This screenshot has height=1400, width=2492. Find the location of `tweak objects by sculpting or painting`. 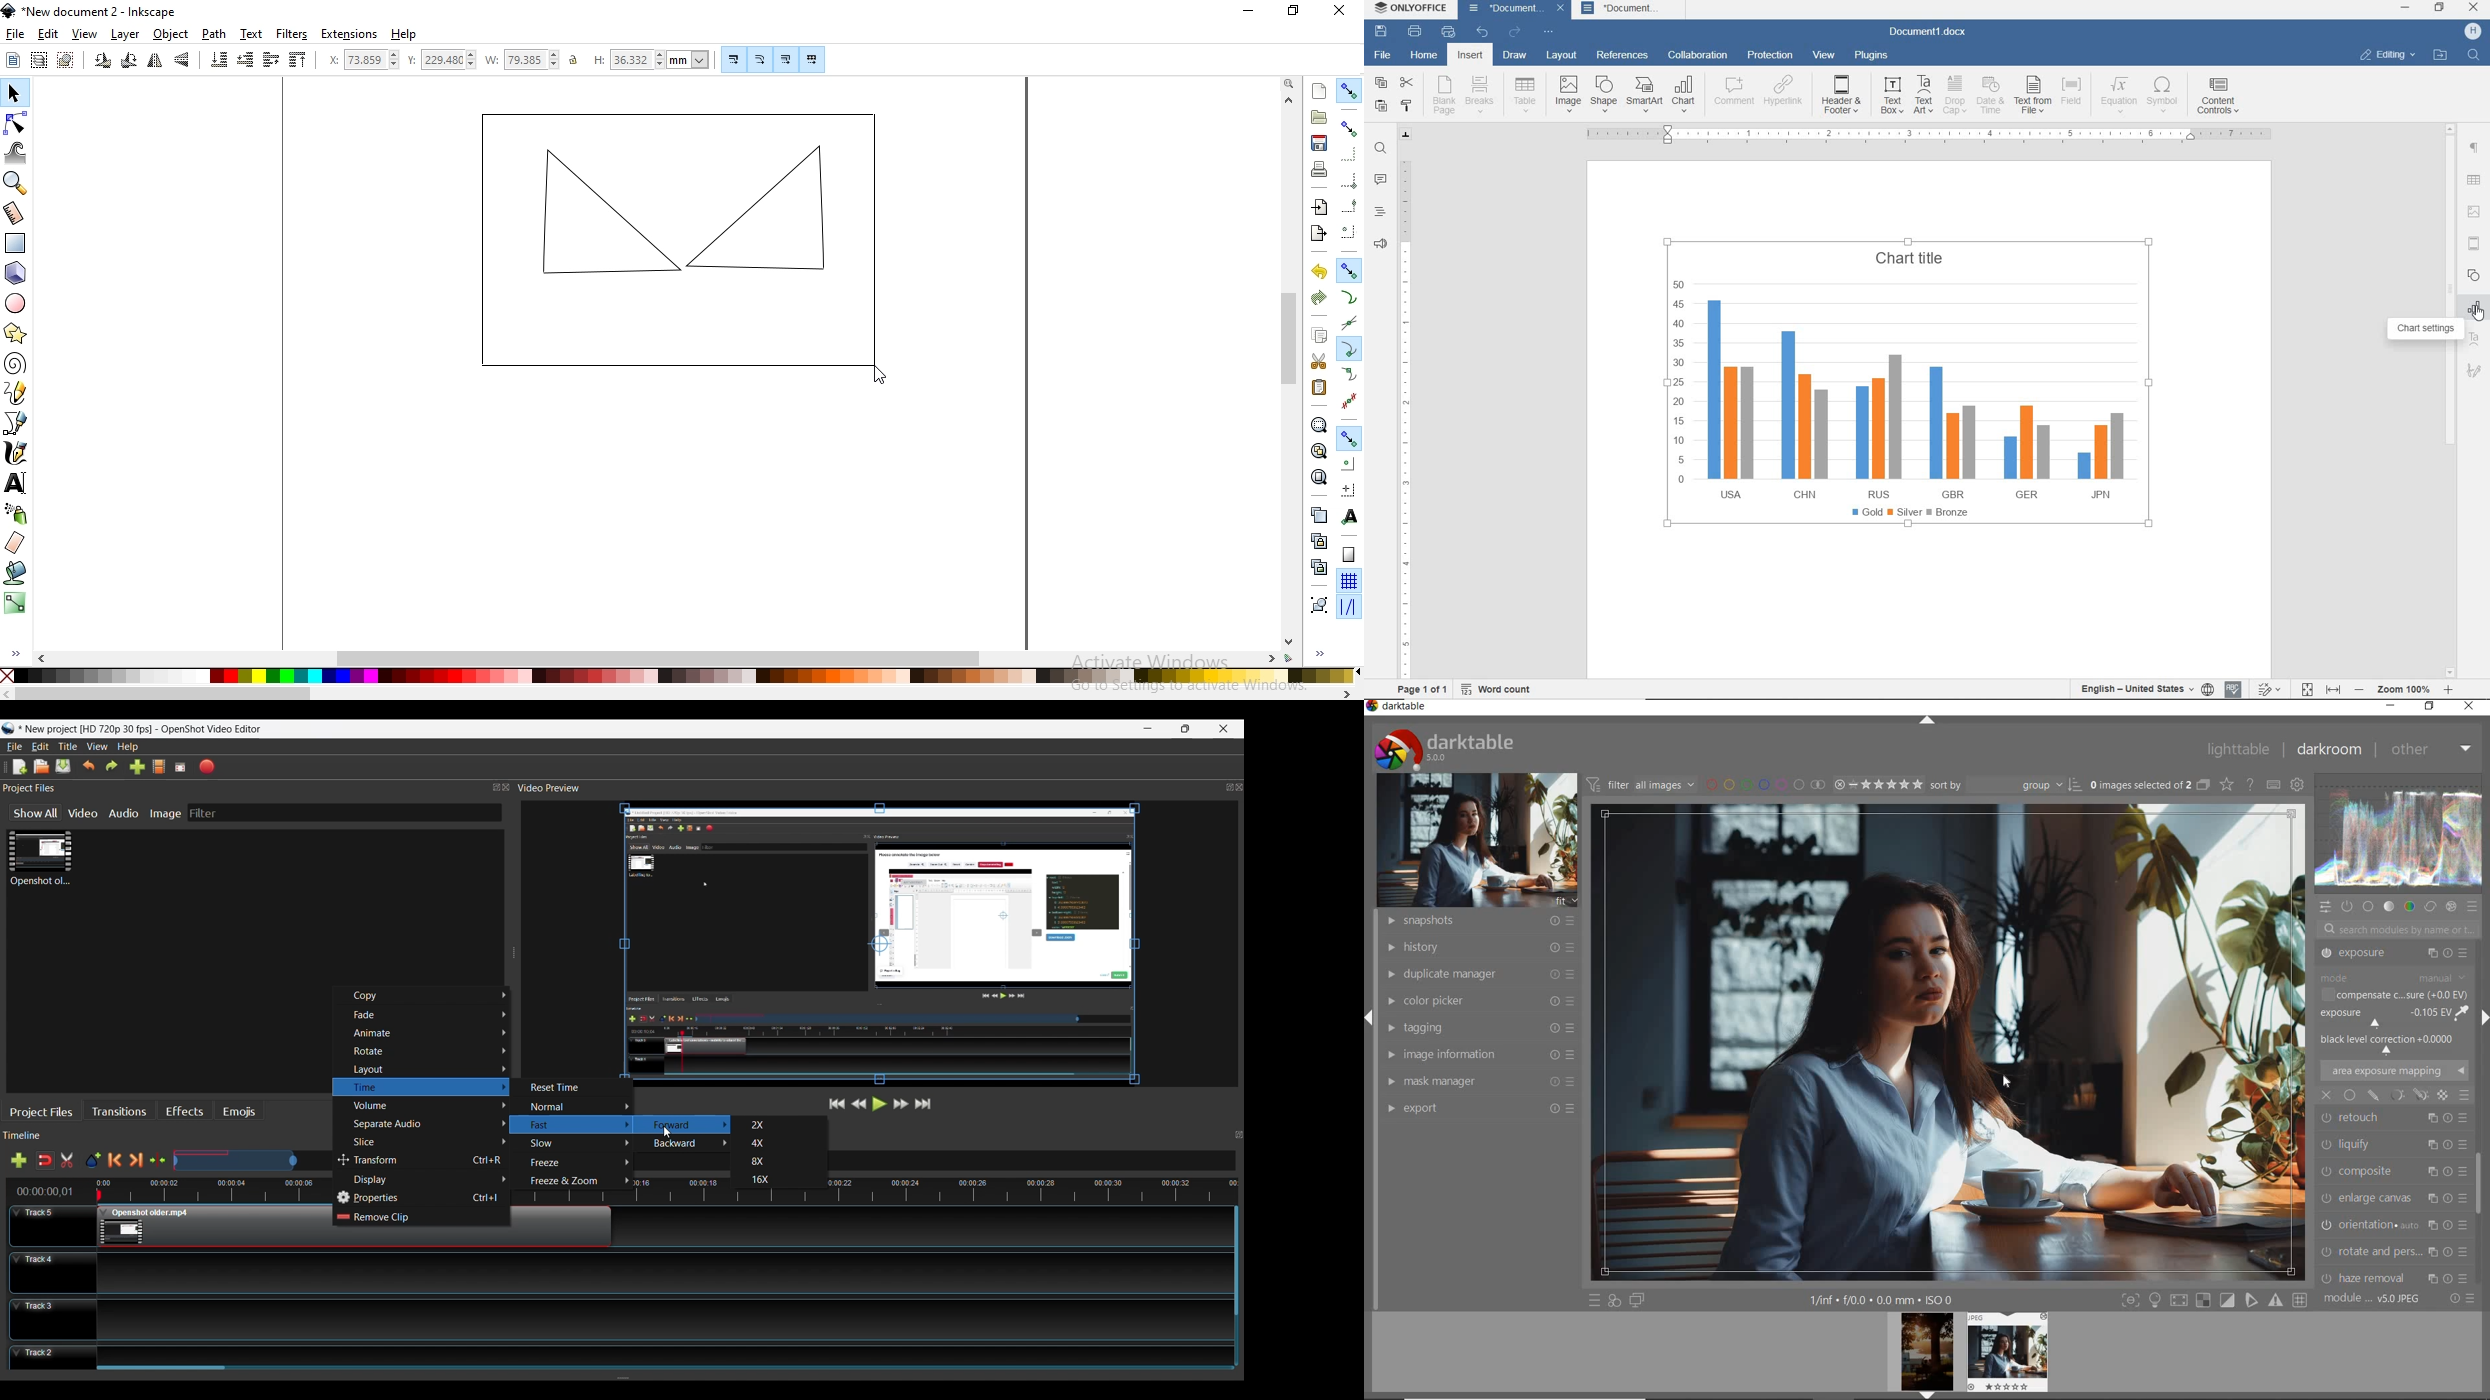

tweak objects by sculpting or painting is located at coordinates (15, 153).